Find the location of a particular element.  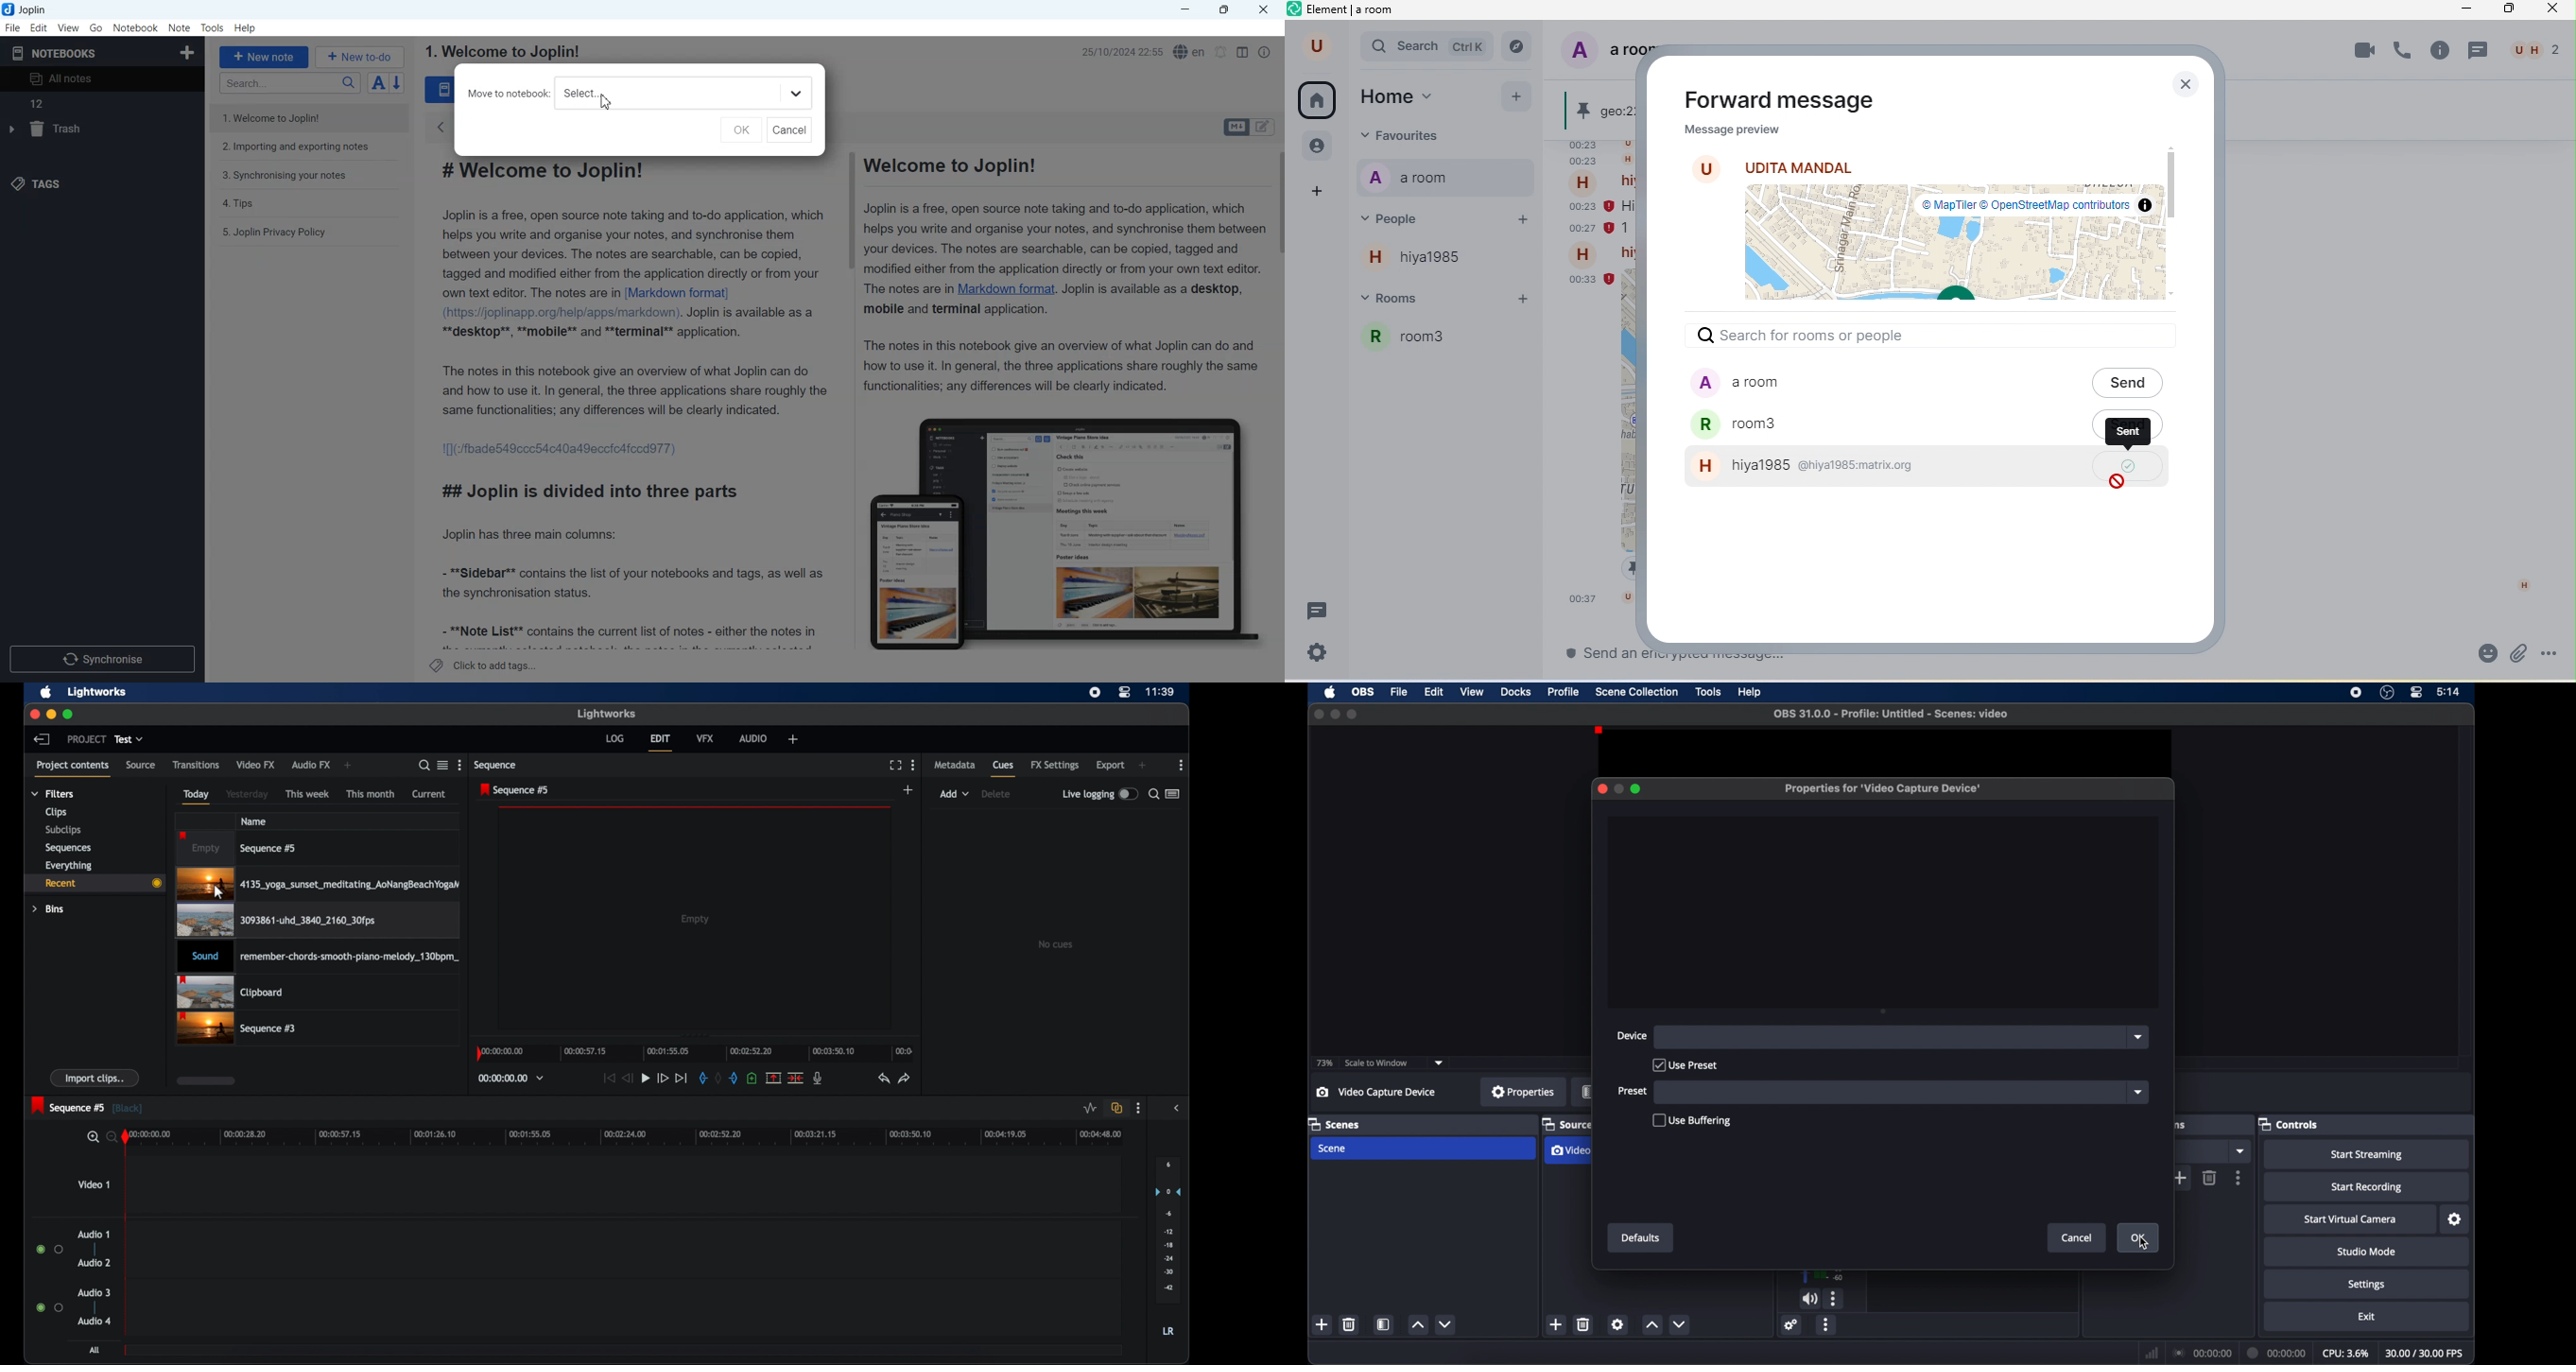

add space is located at coordinates (1314, 191).